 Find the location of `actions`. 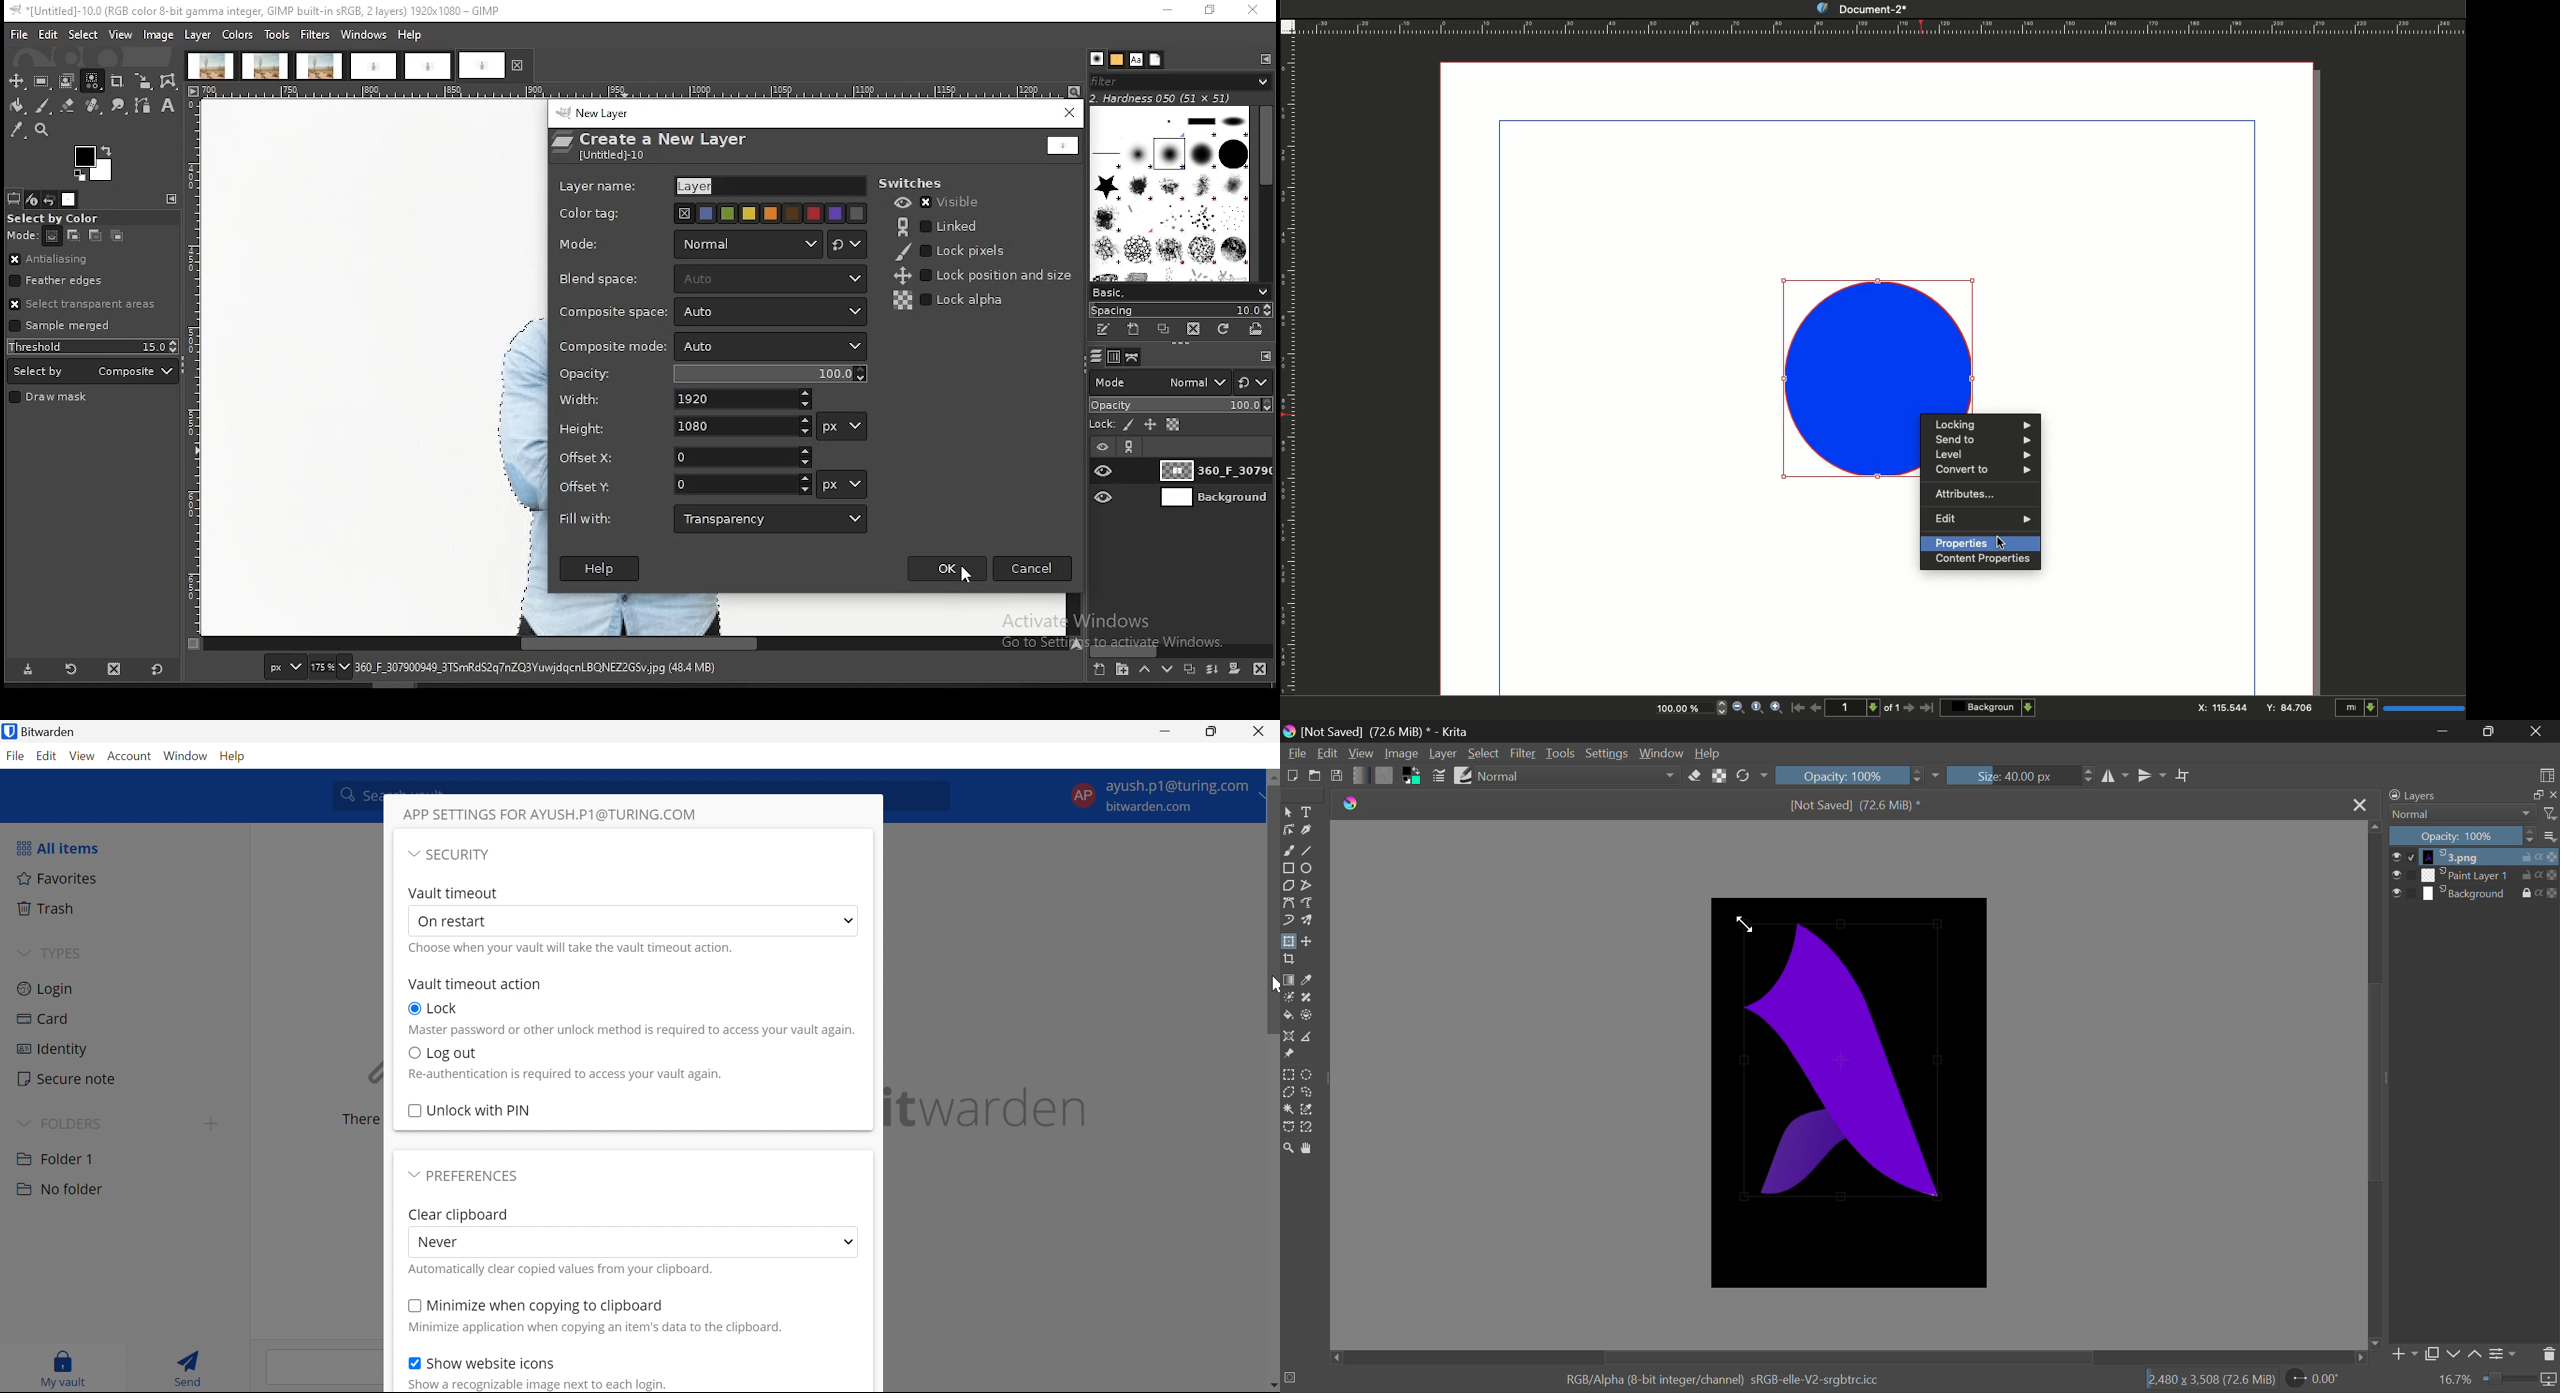

actions is located at coordinates (2540, 857).